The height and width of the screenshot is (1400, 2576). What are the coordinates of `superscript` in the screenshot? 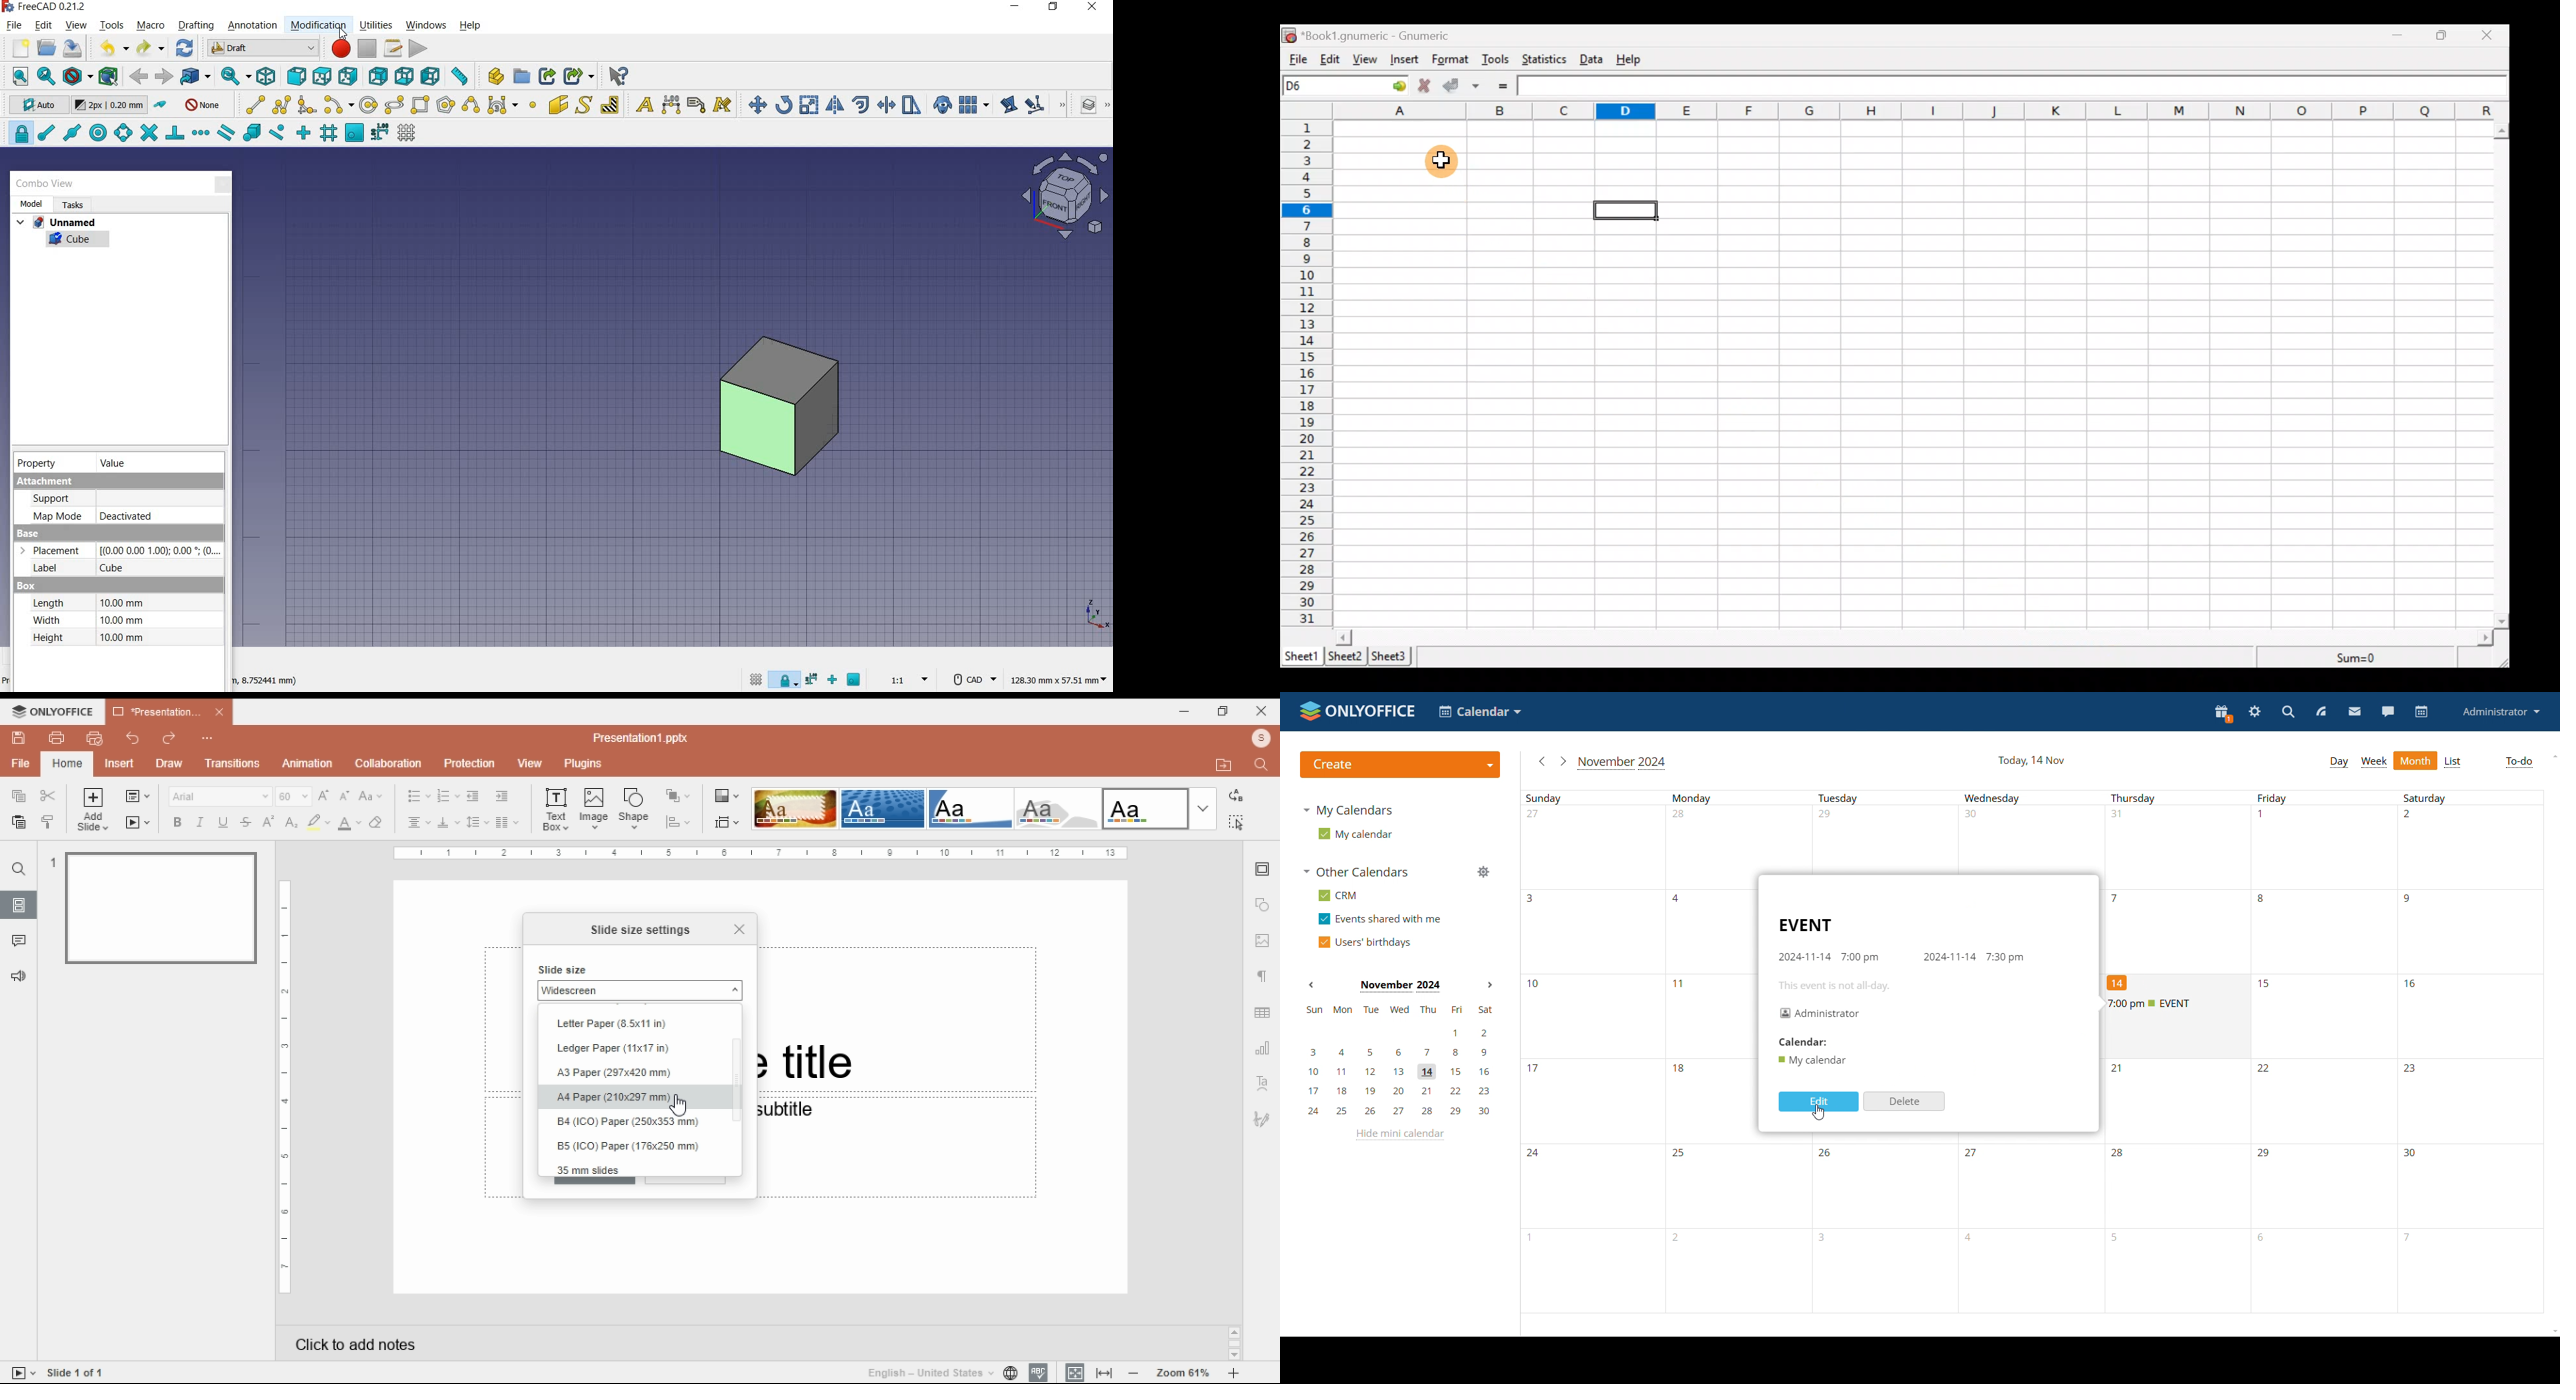 It's located at (269, 821).